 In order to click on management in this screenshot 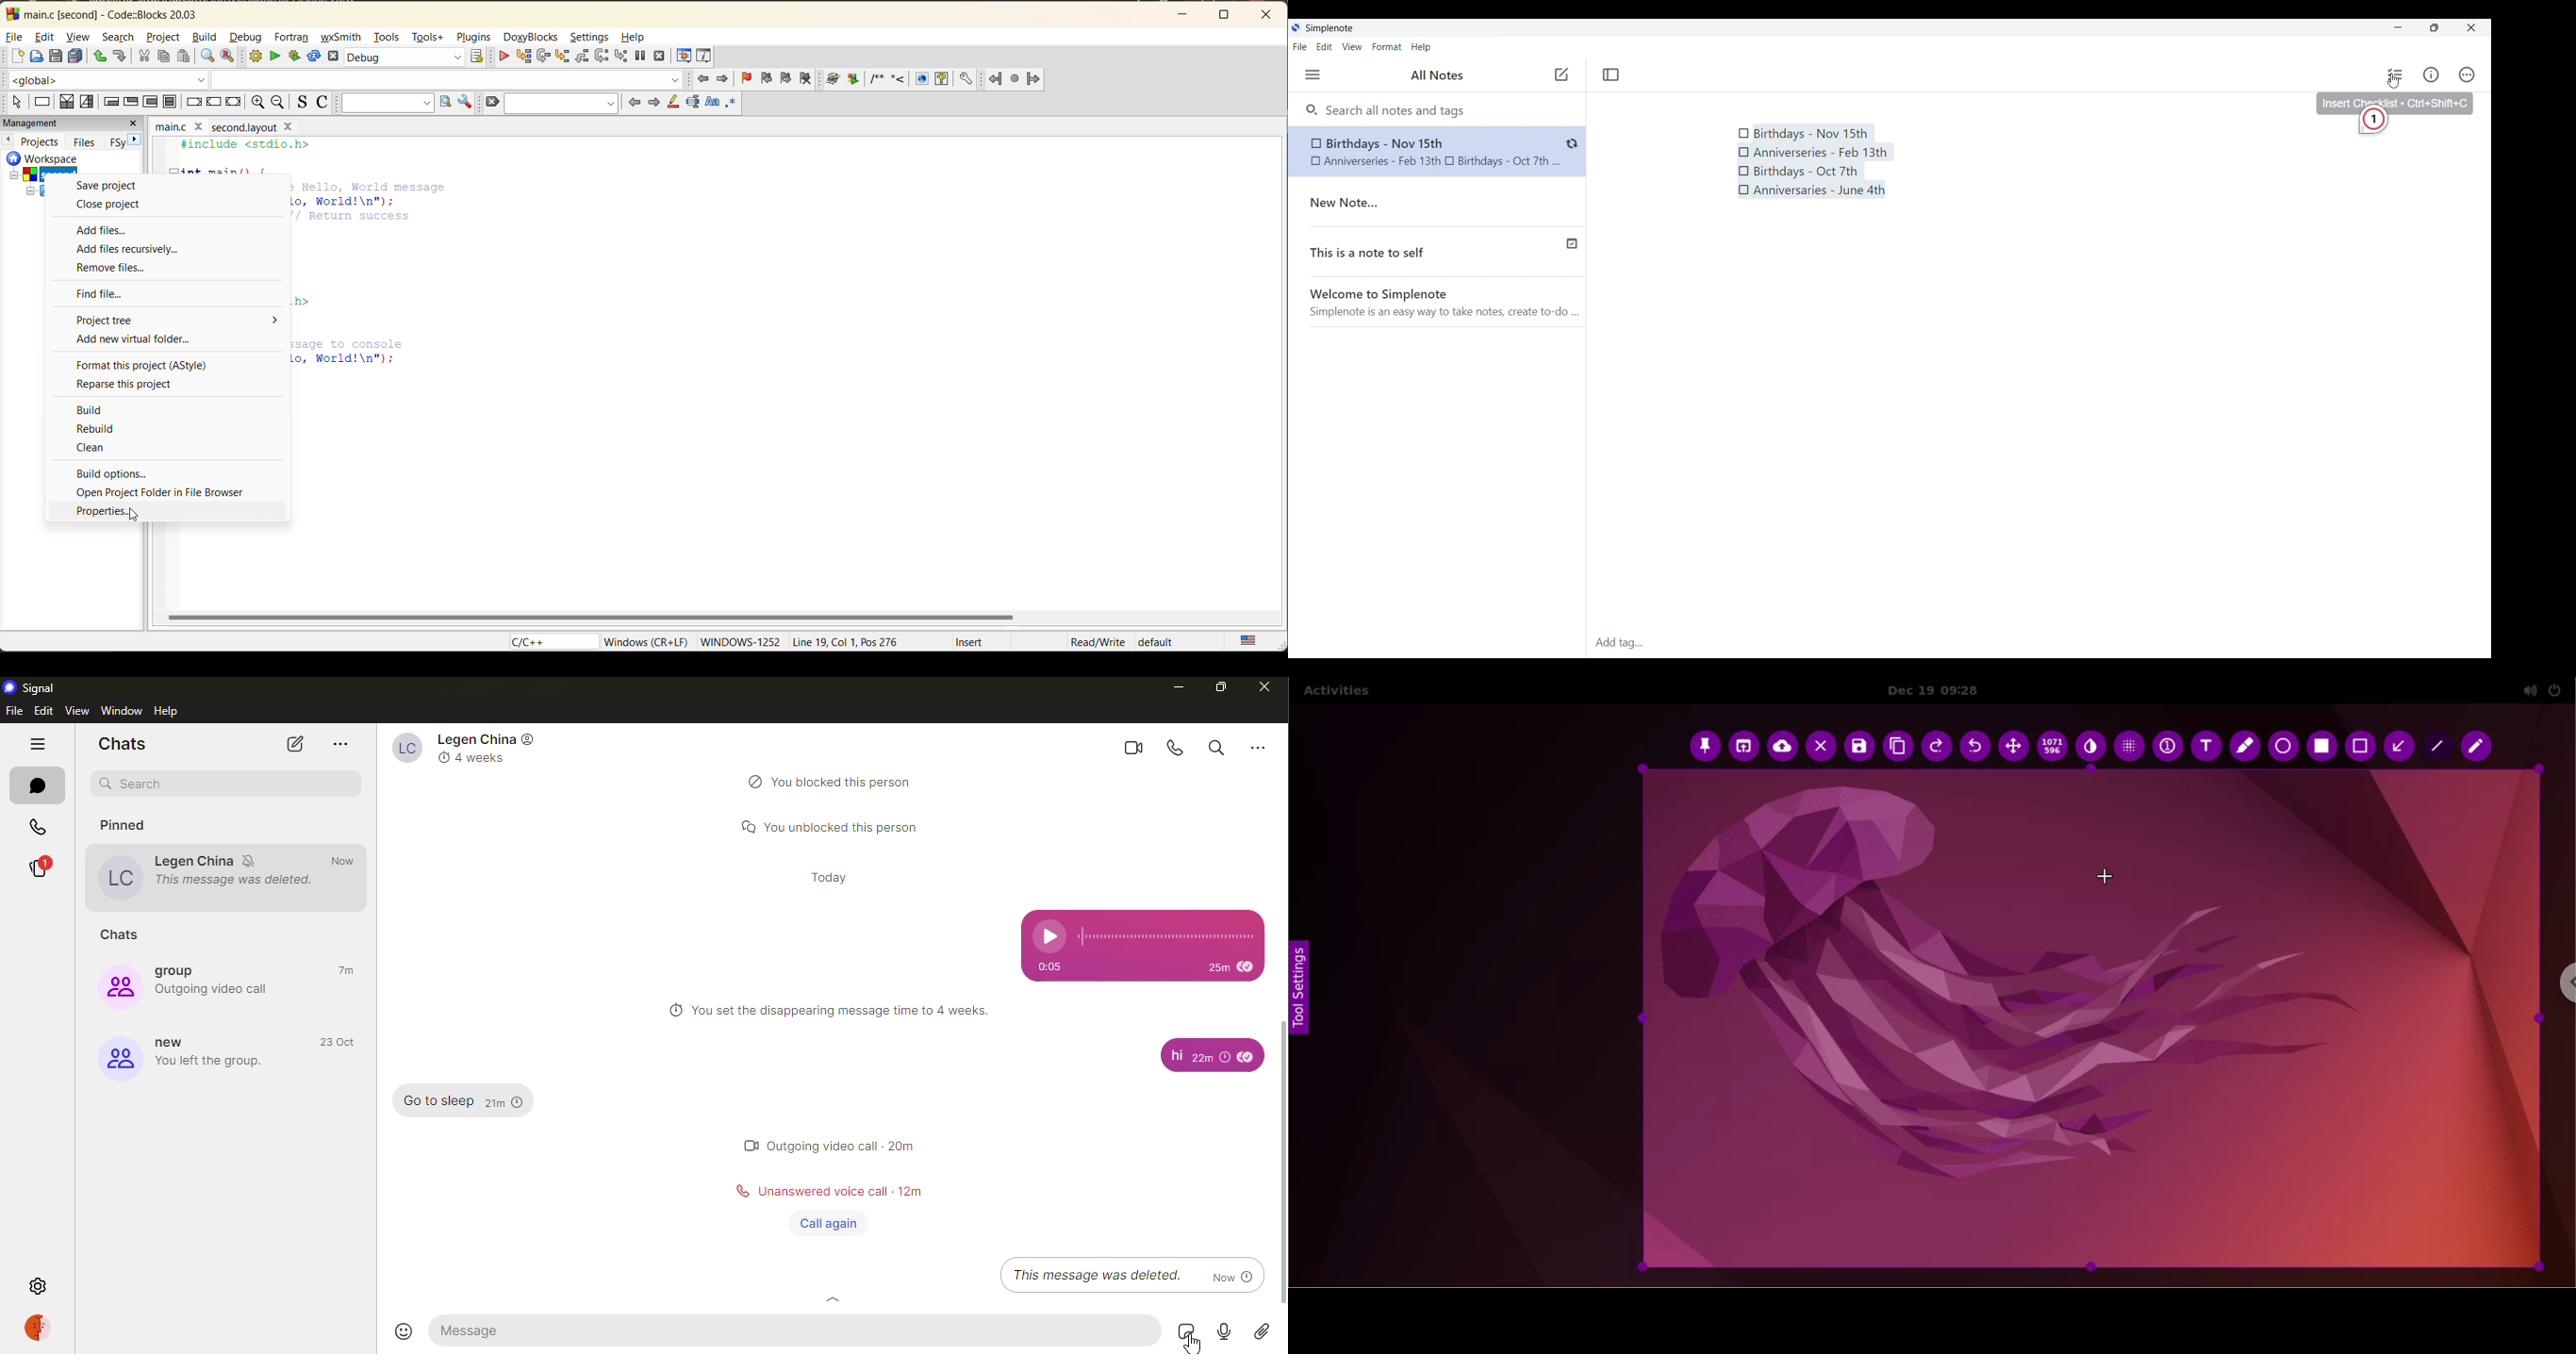, I will do `click(56, 123)`.